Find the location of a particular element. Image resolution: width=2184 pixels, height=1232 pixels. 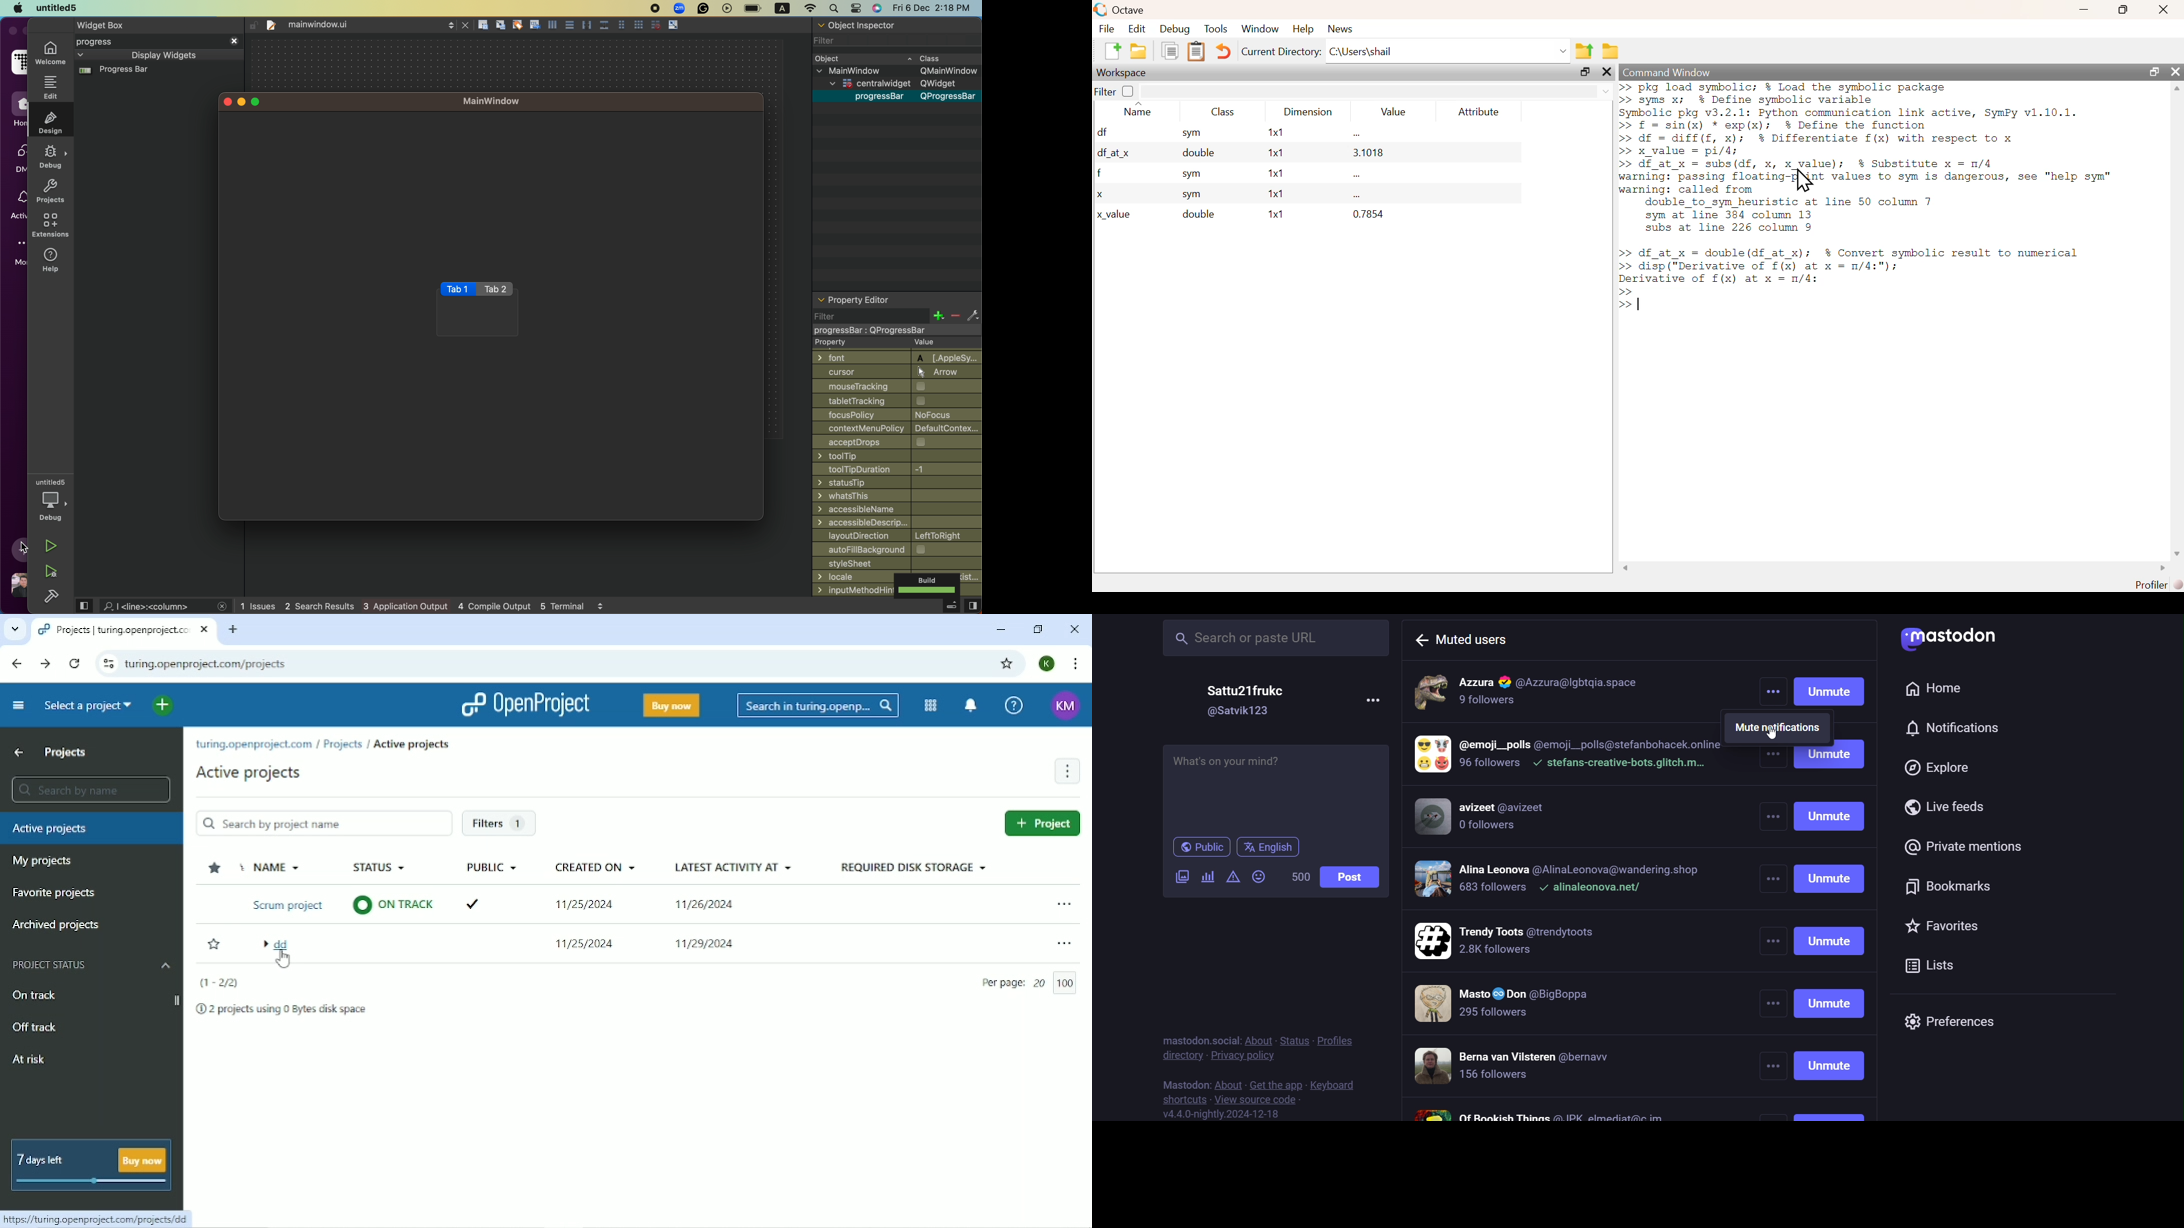

Minimize is located at coordinates (1002, 629).